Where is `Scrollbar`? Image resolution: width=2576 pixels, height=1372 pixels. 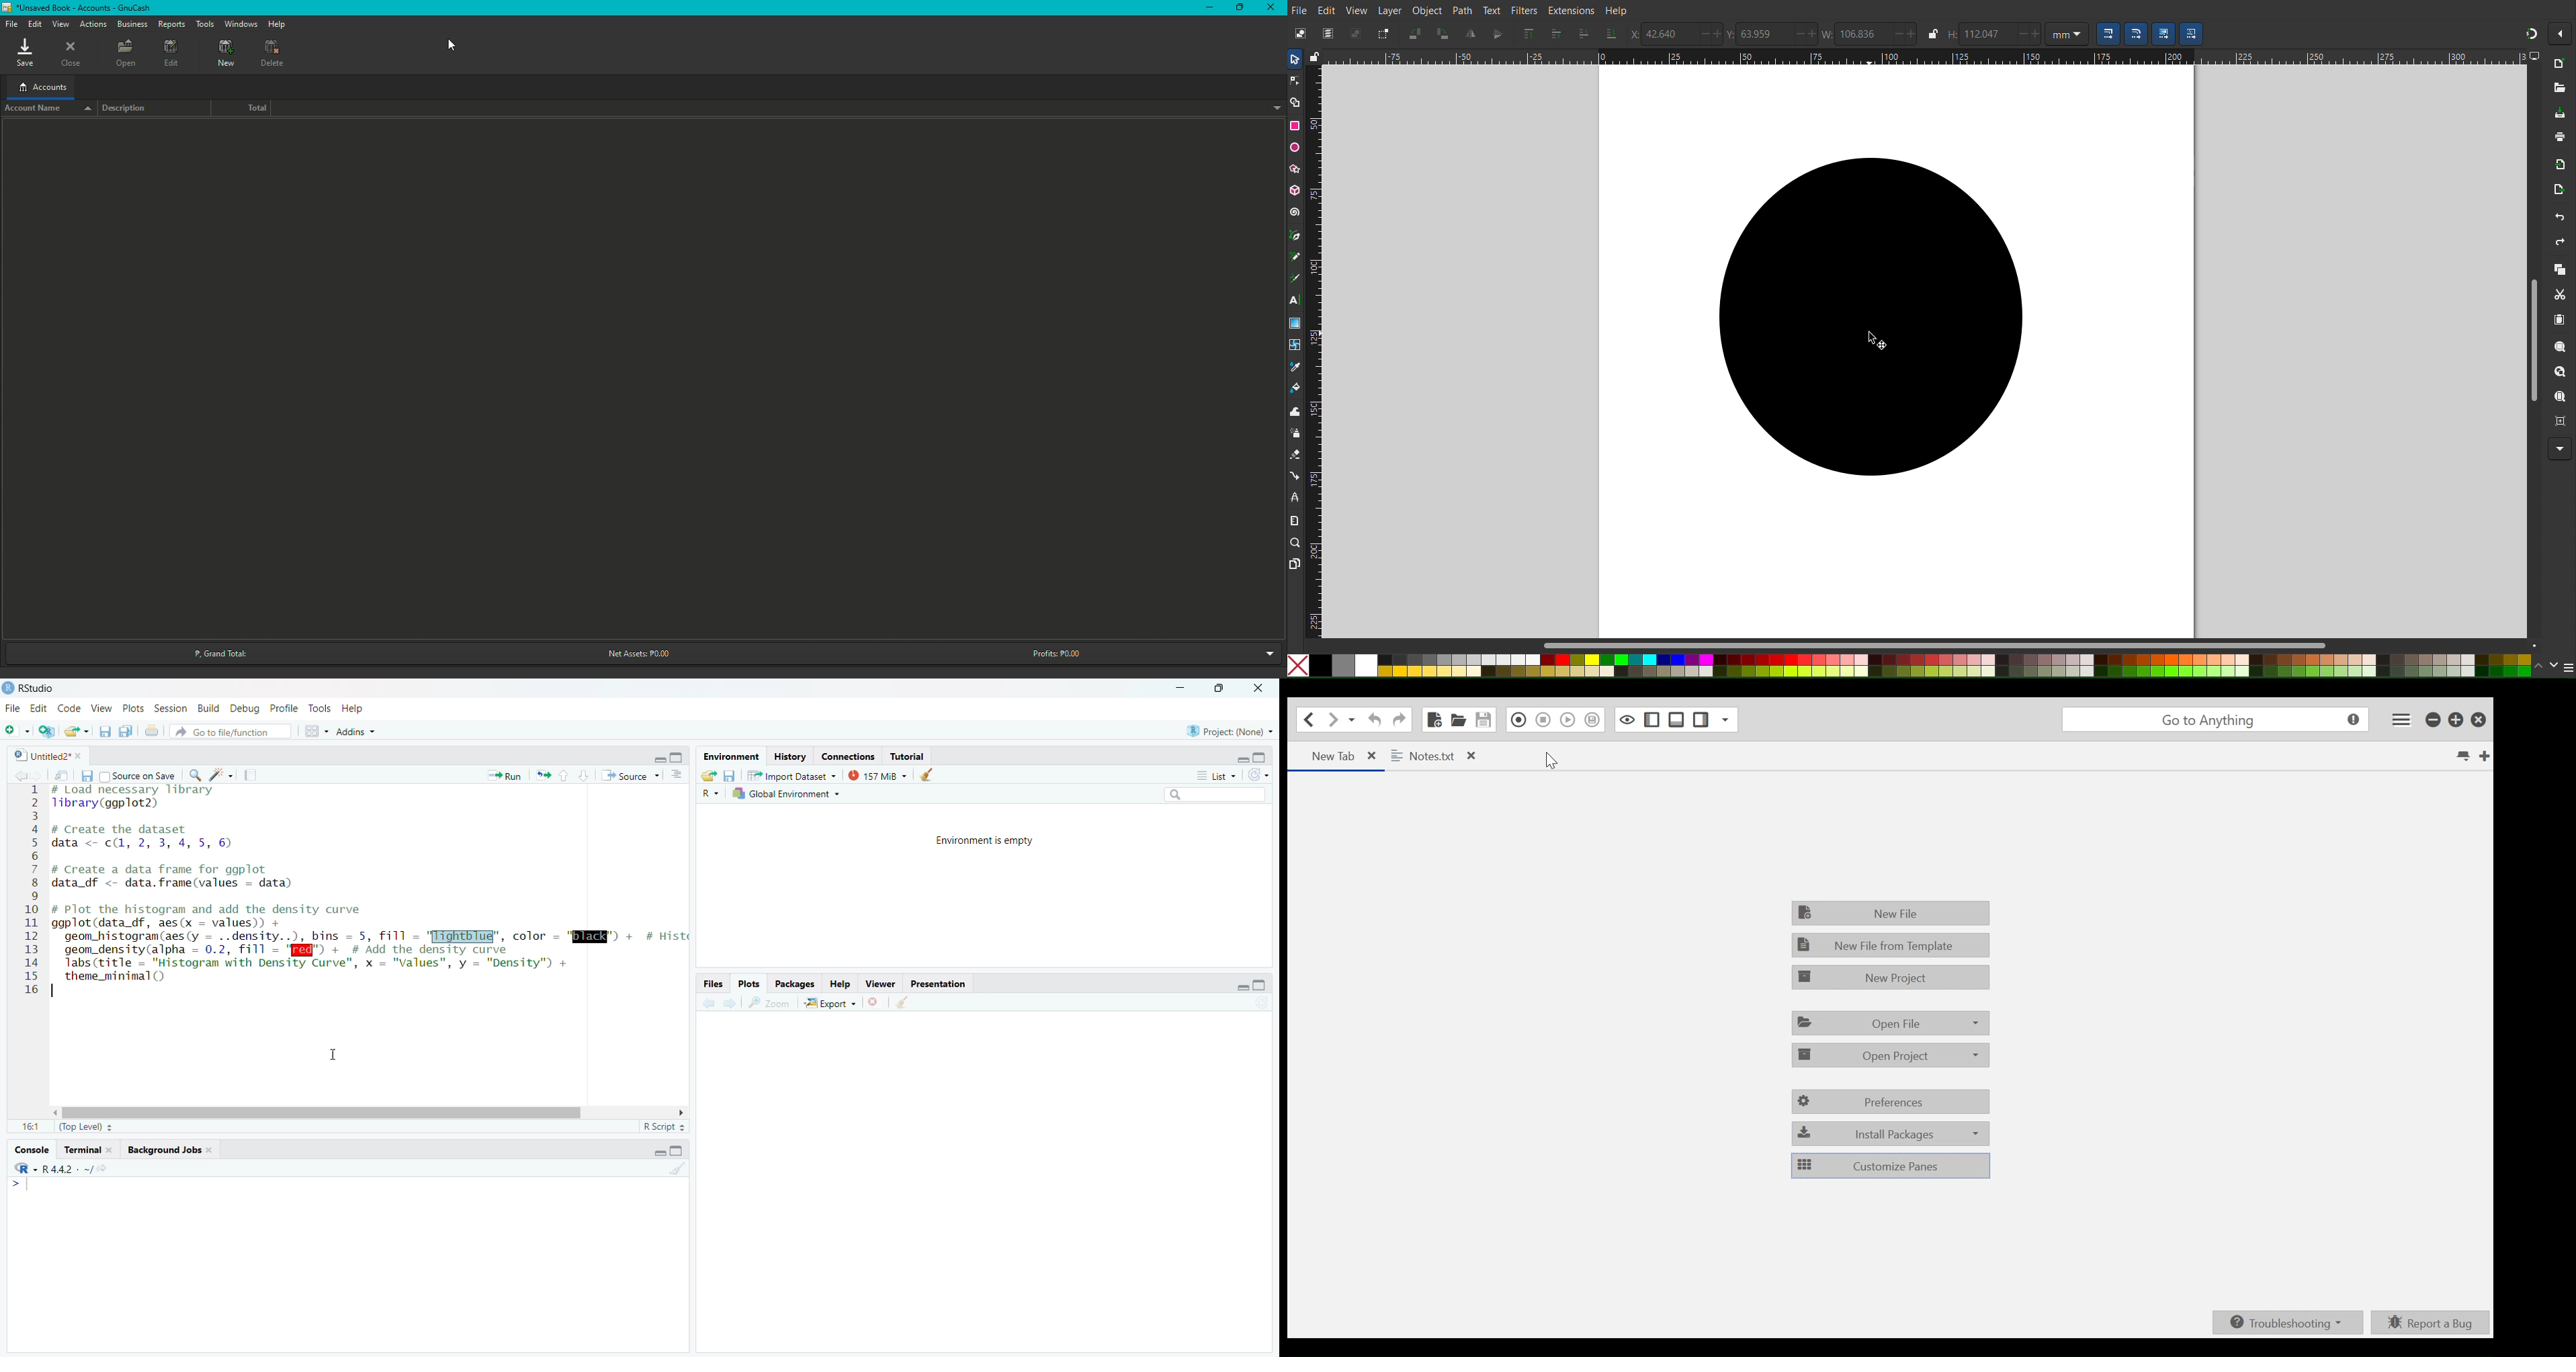
Scrollbar is located at coordinates (2042, 645).